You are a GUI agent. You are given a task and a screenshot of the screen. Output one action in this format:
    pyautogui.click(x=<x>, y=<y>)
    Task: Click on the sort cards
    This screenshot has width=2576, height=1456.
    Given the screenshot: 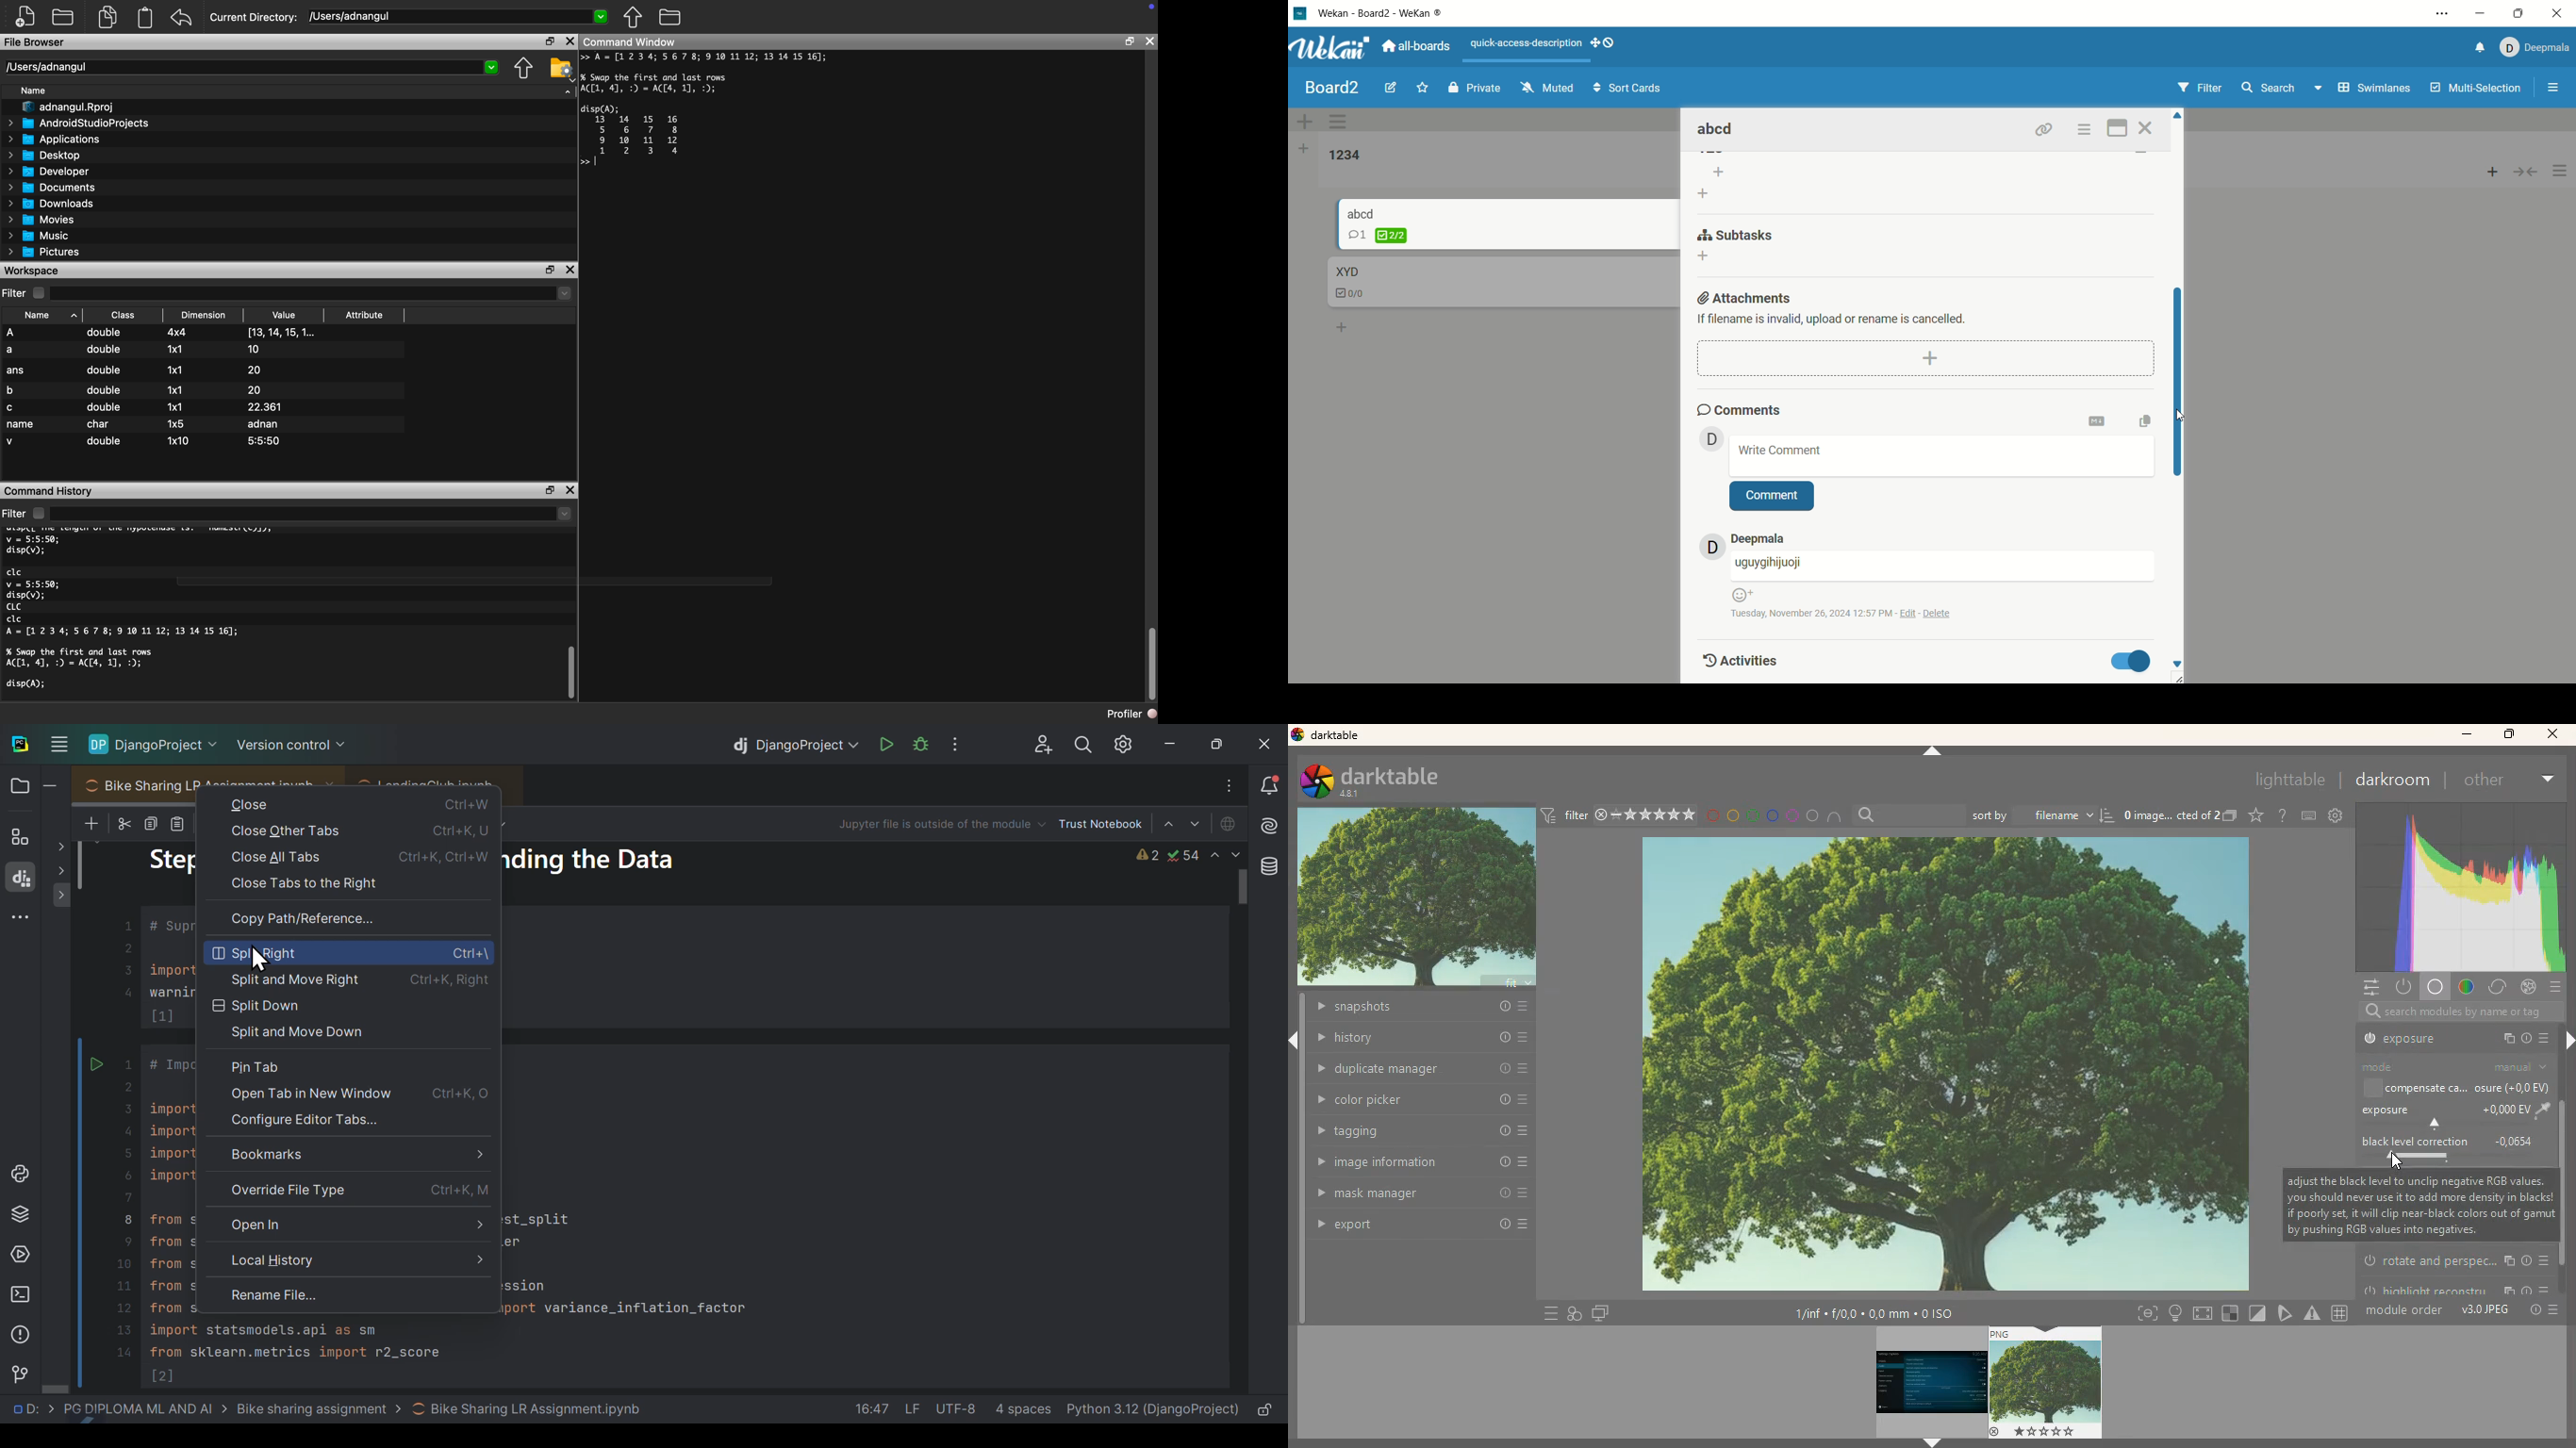 What is the action you would take?
    pyautogui.click(x=1627, y=89)
    